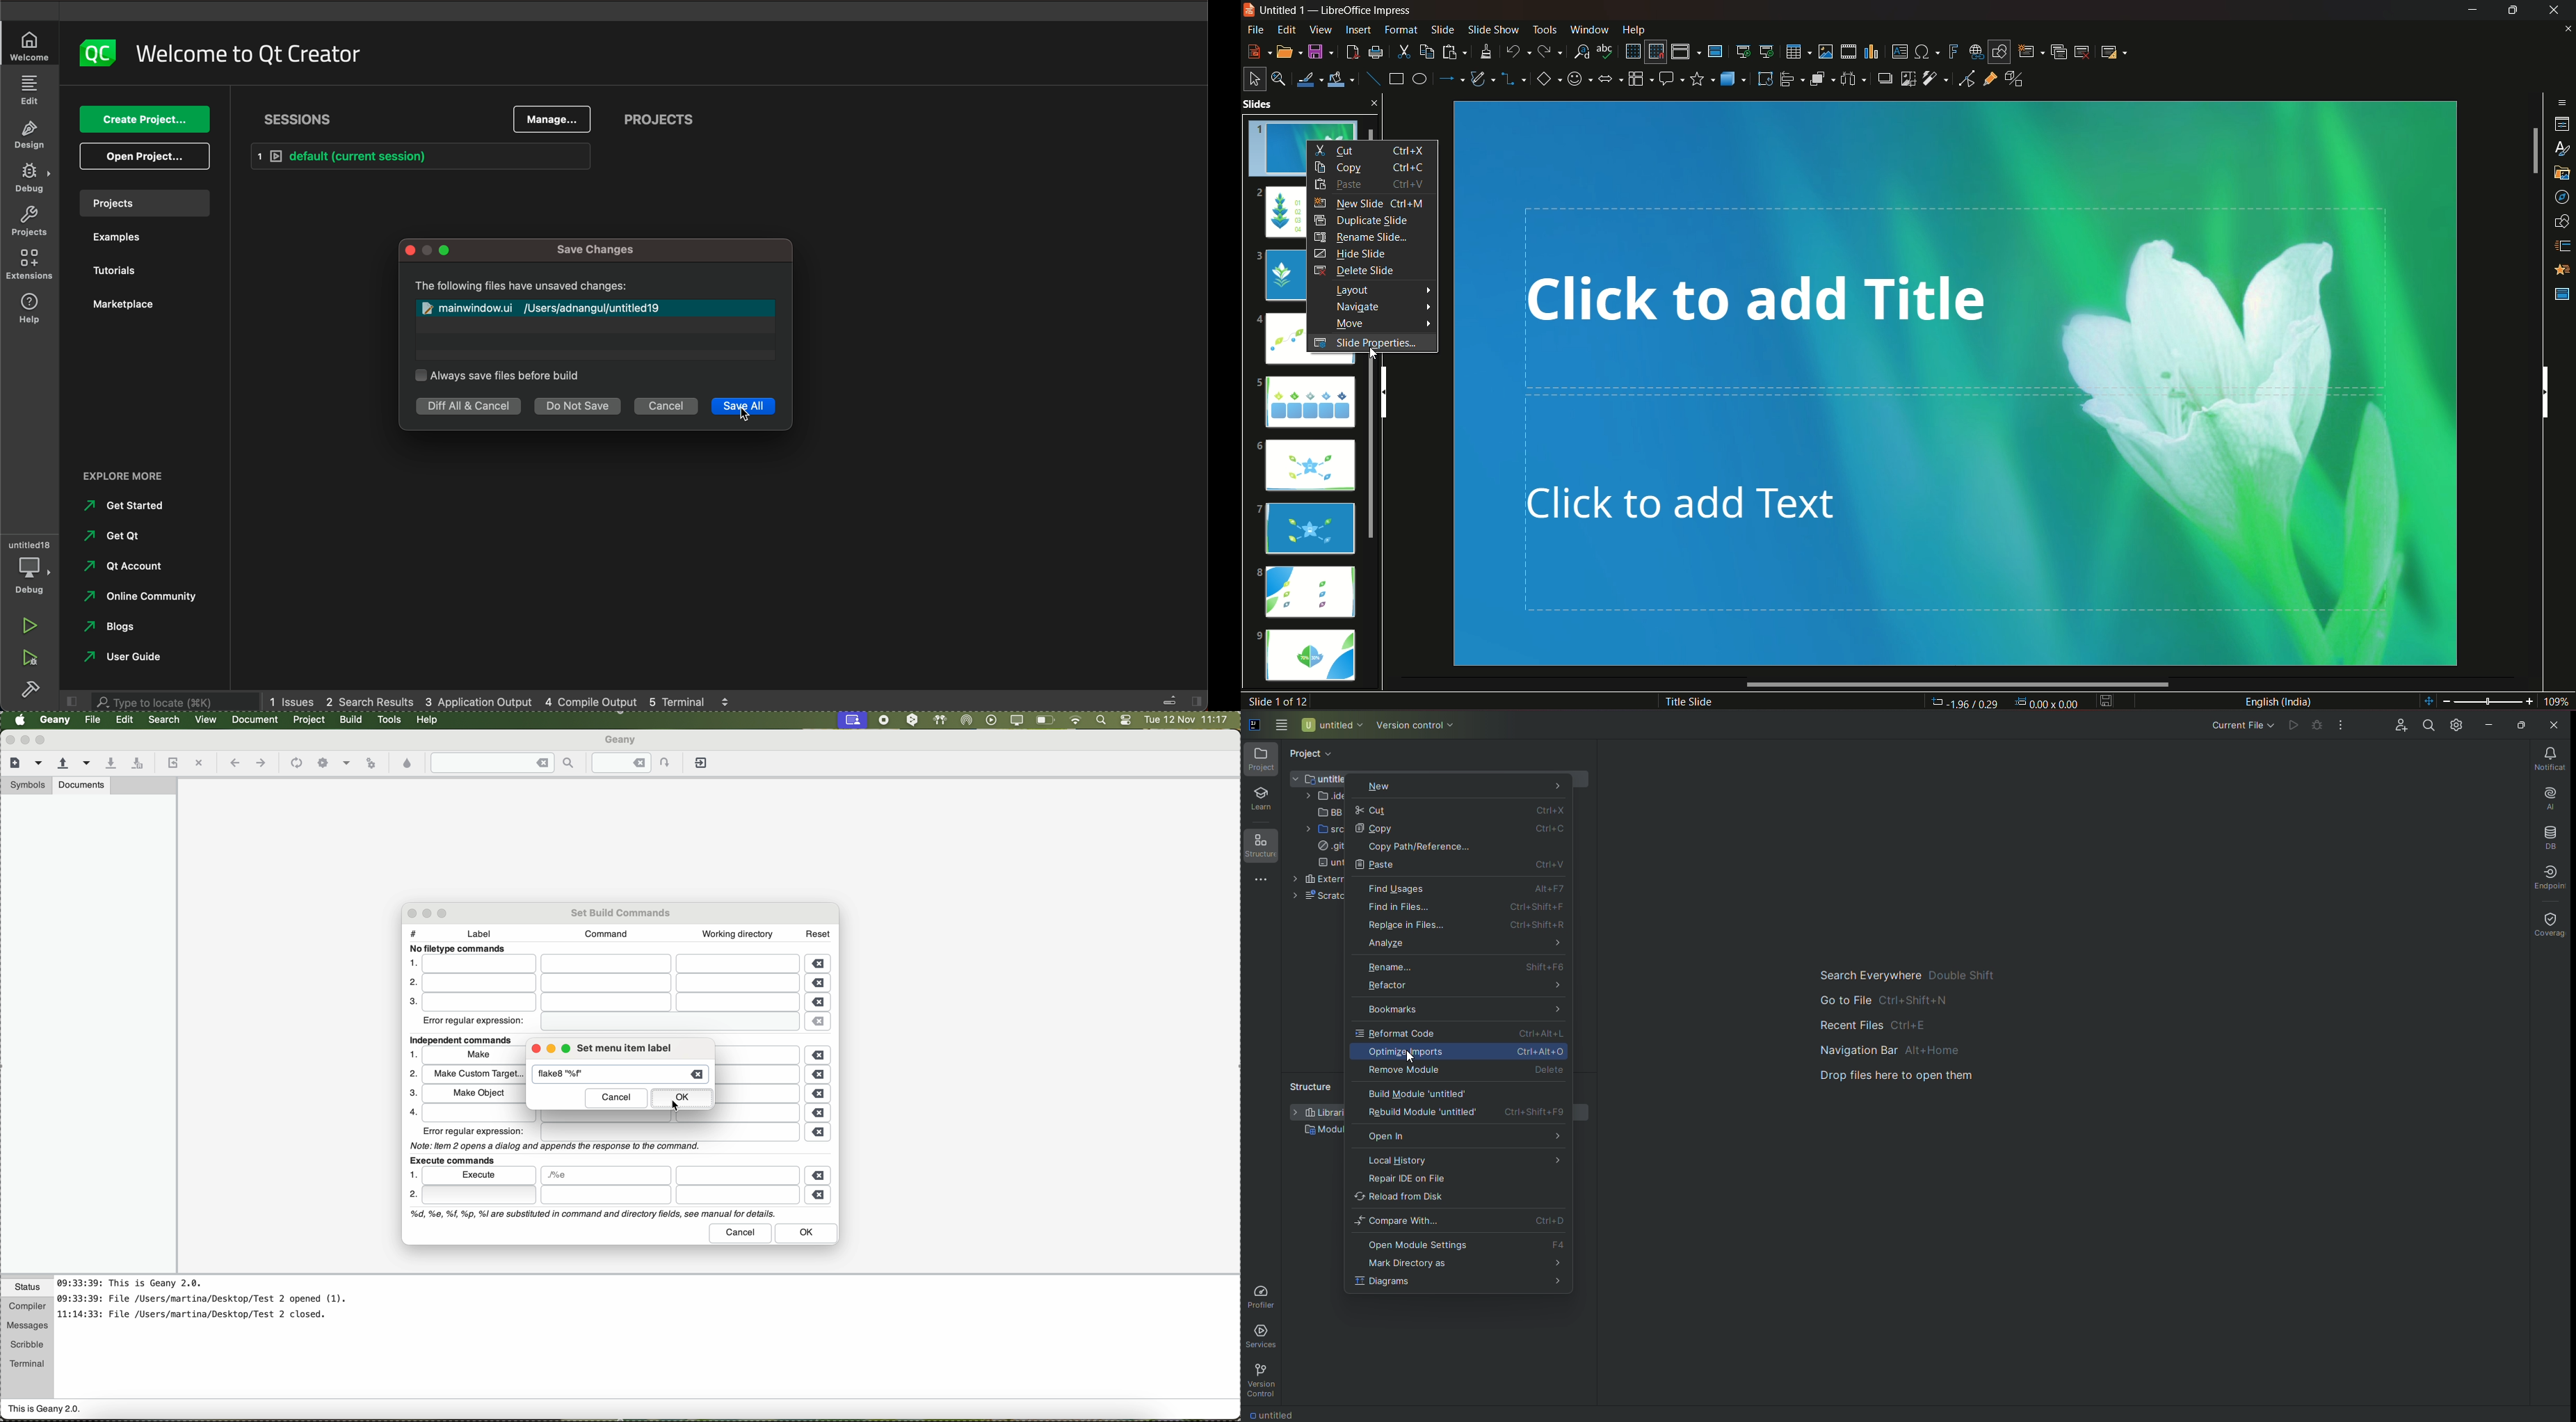 This screenshot has width=2576, height=1428. I want to click on scroll up and down, so click(728, 701).